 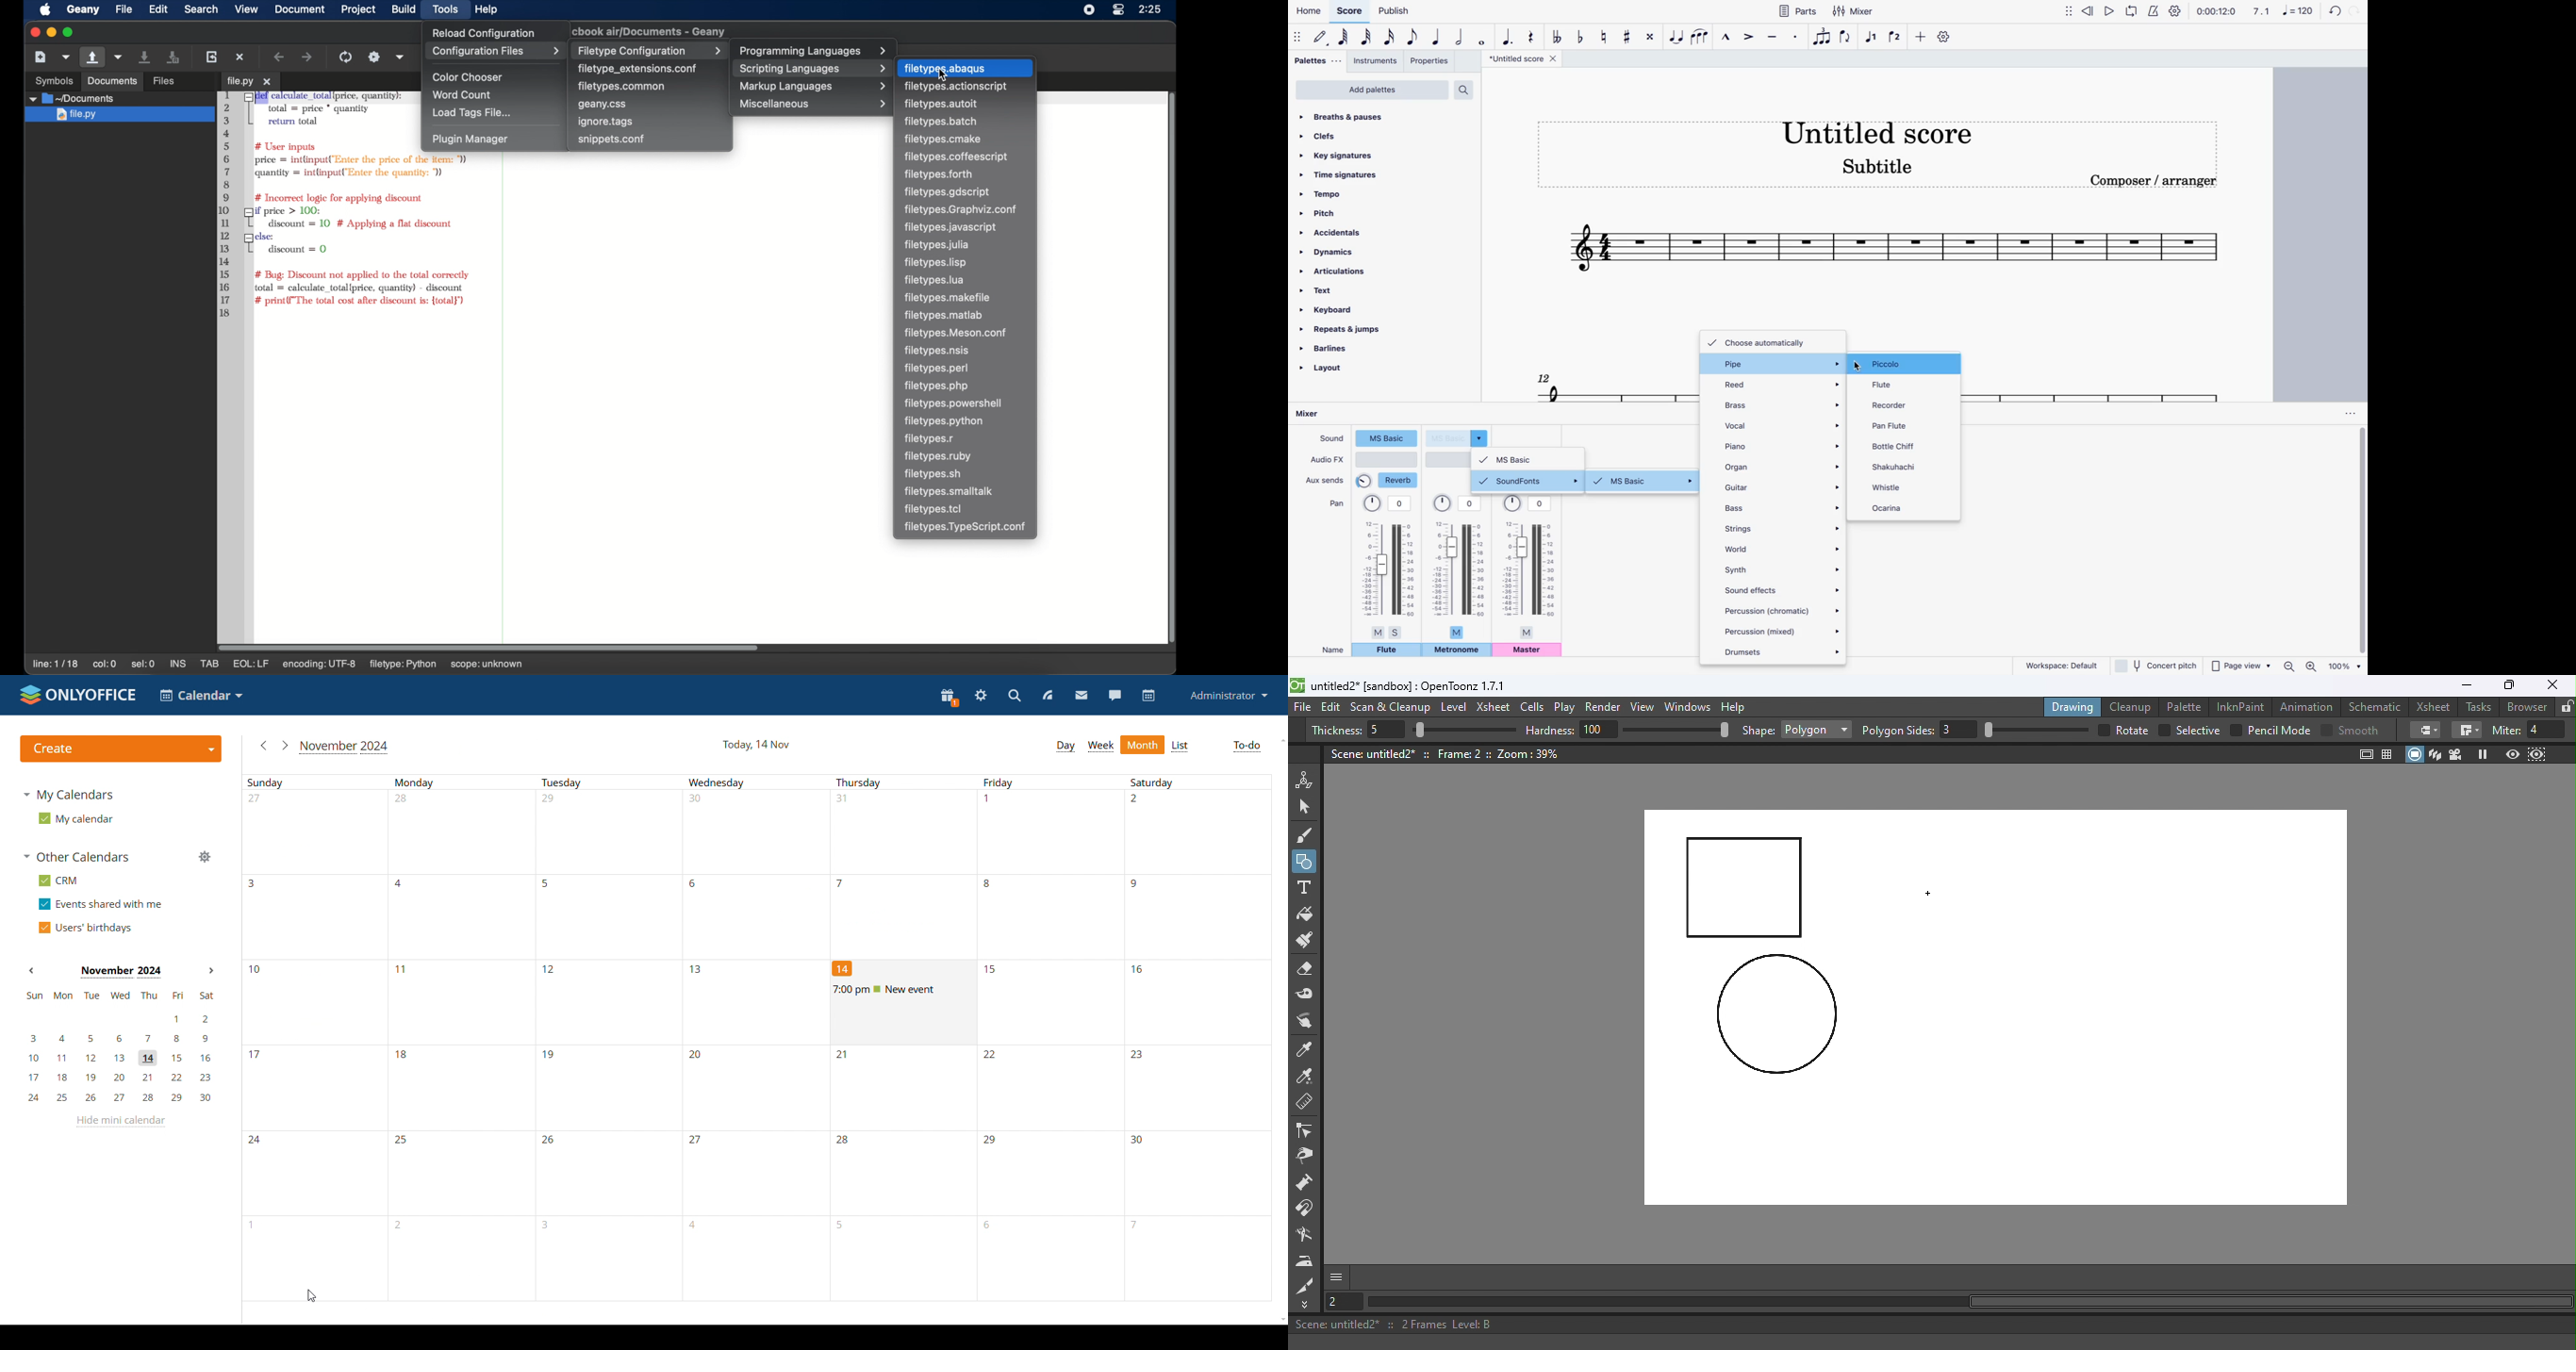 I want to click on whistle, so click(x=1905, y=486).